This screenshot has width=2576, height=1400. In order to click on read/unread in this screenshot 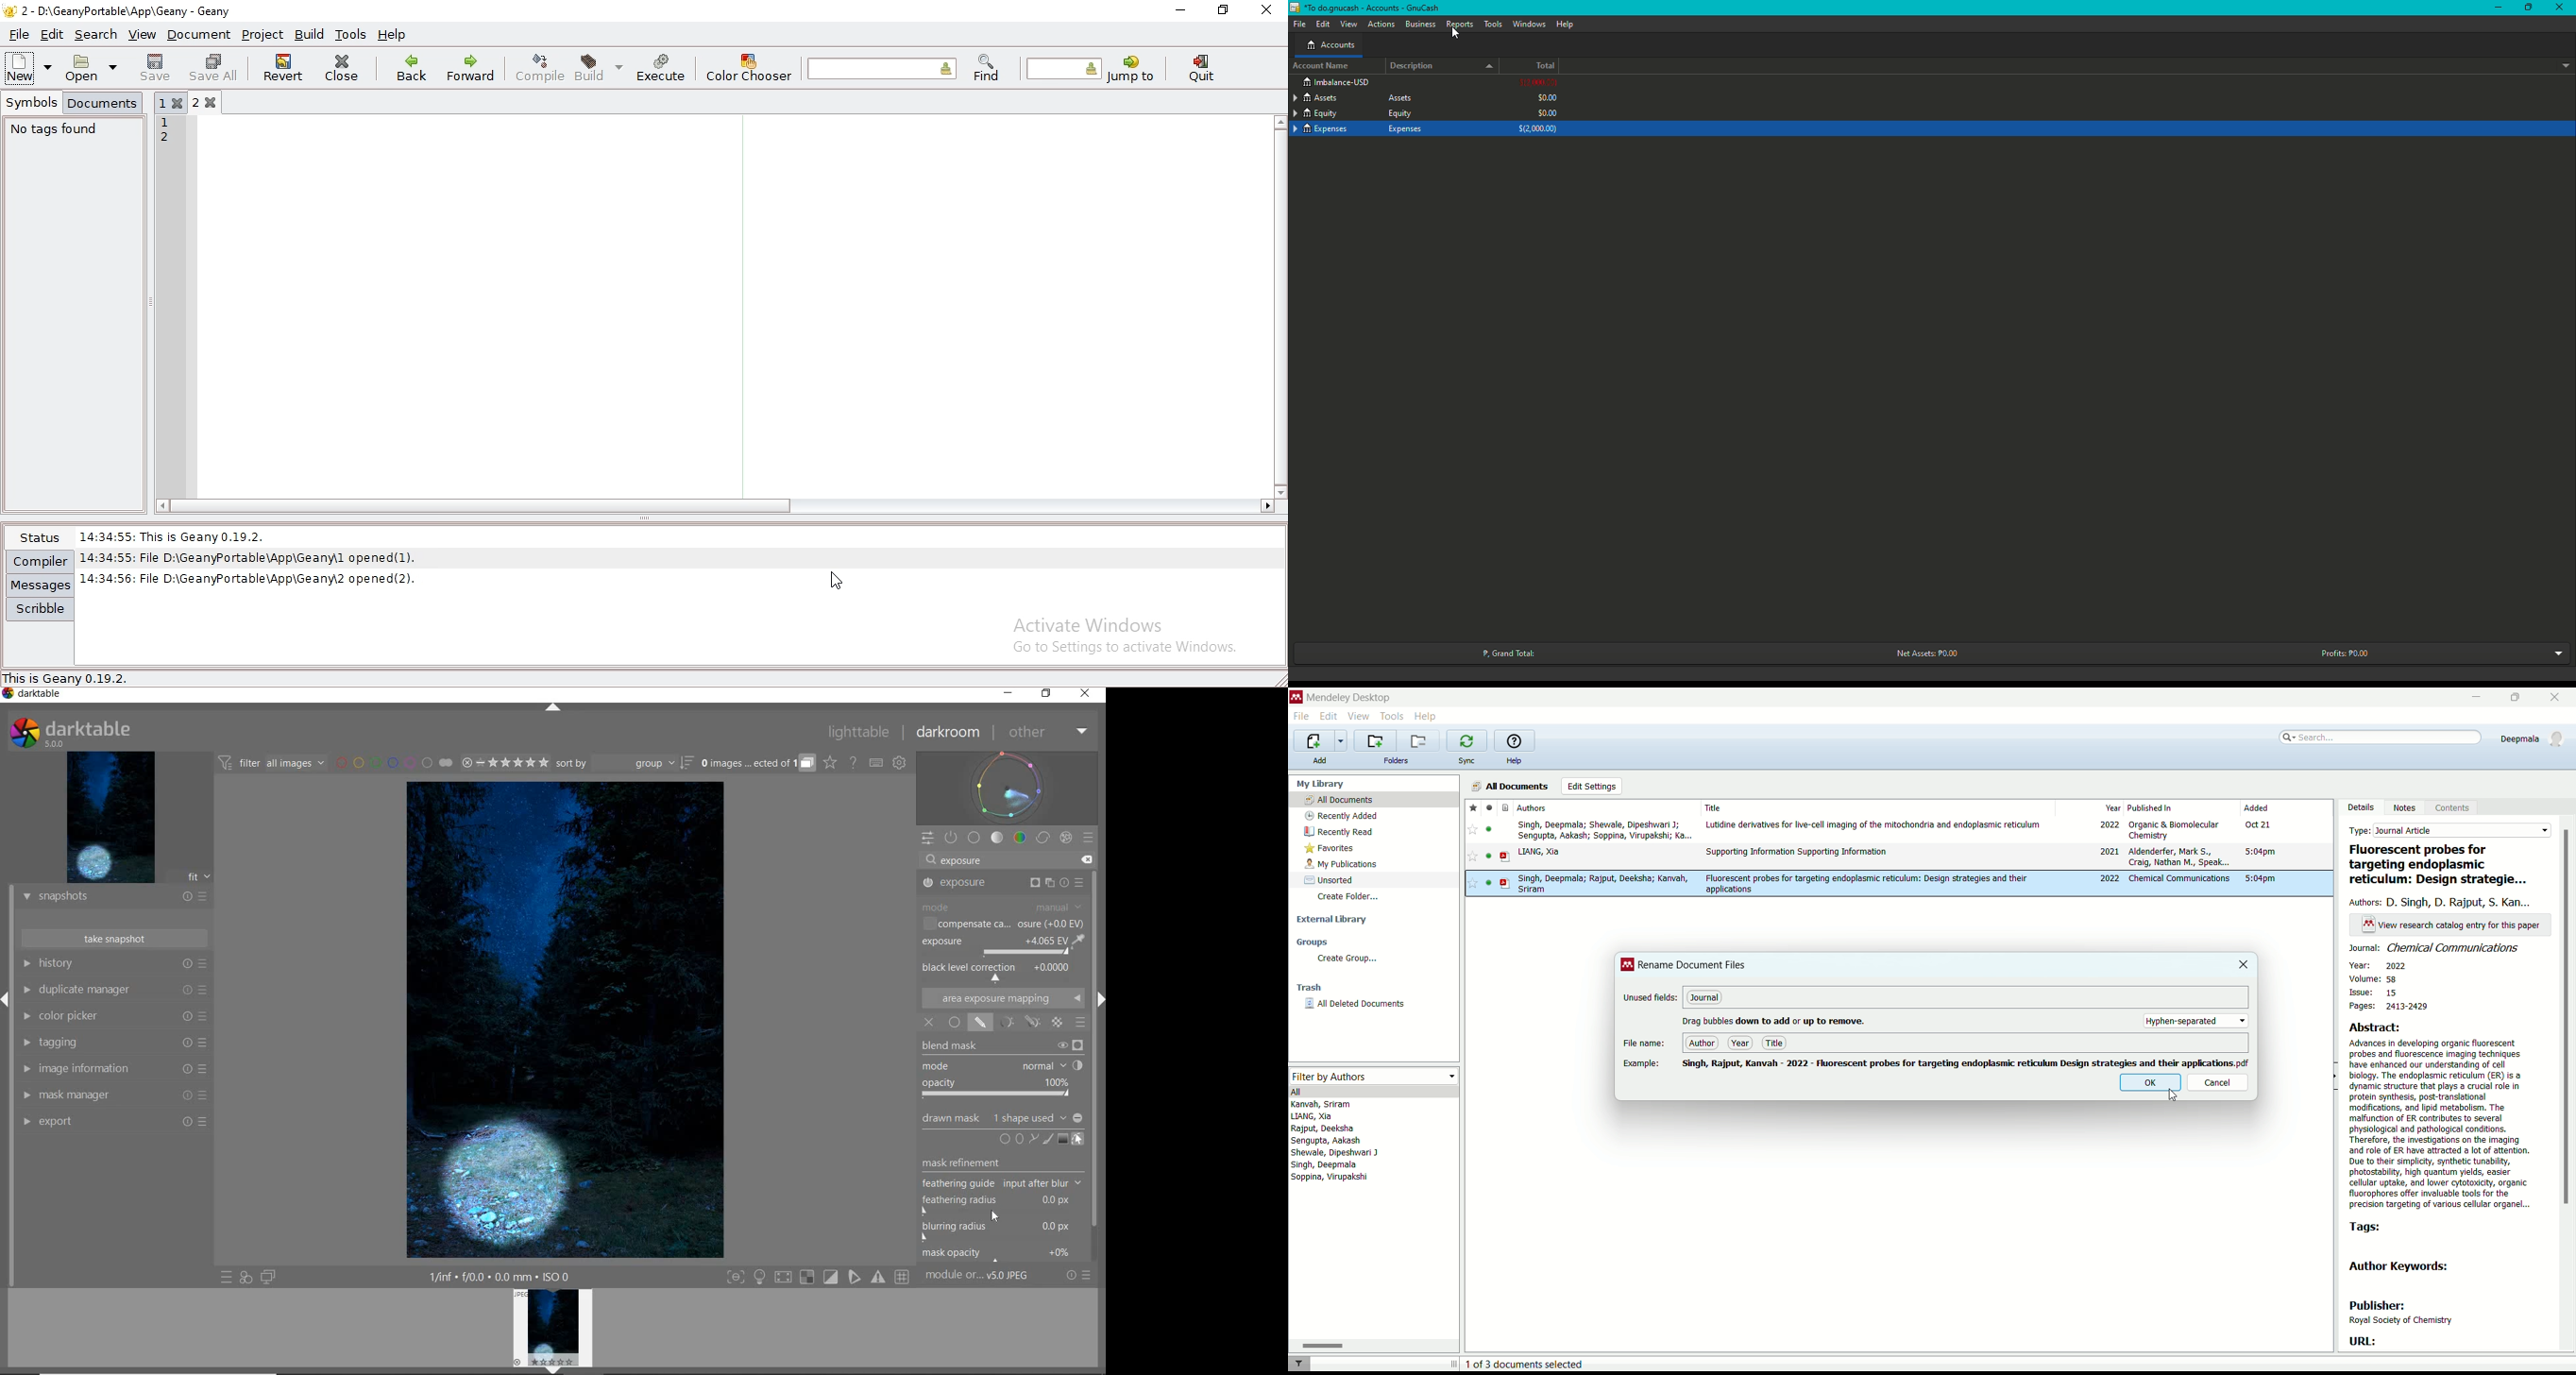, I will do `click(1488, 807)`.